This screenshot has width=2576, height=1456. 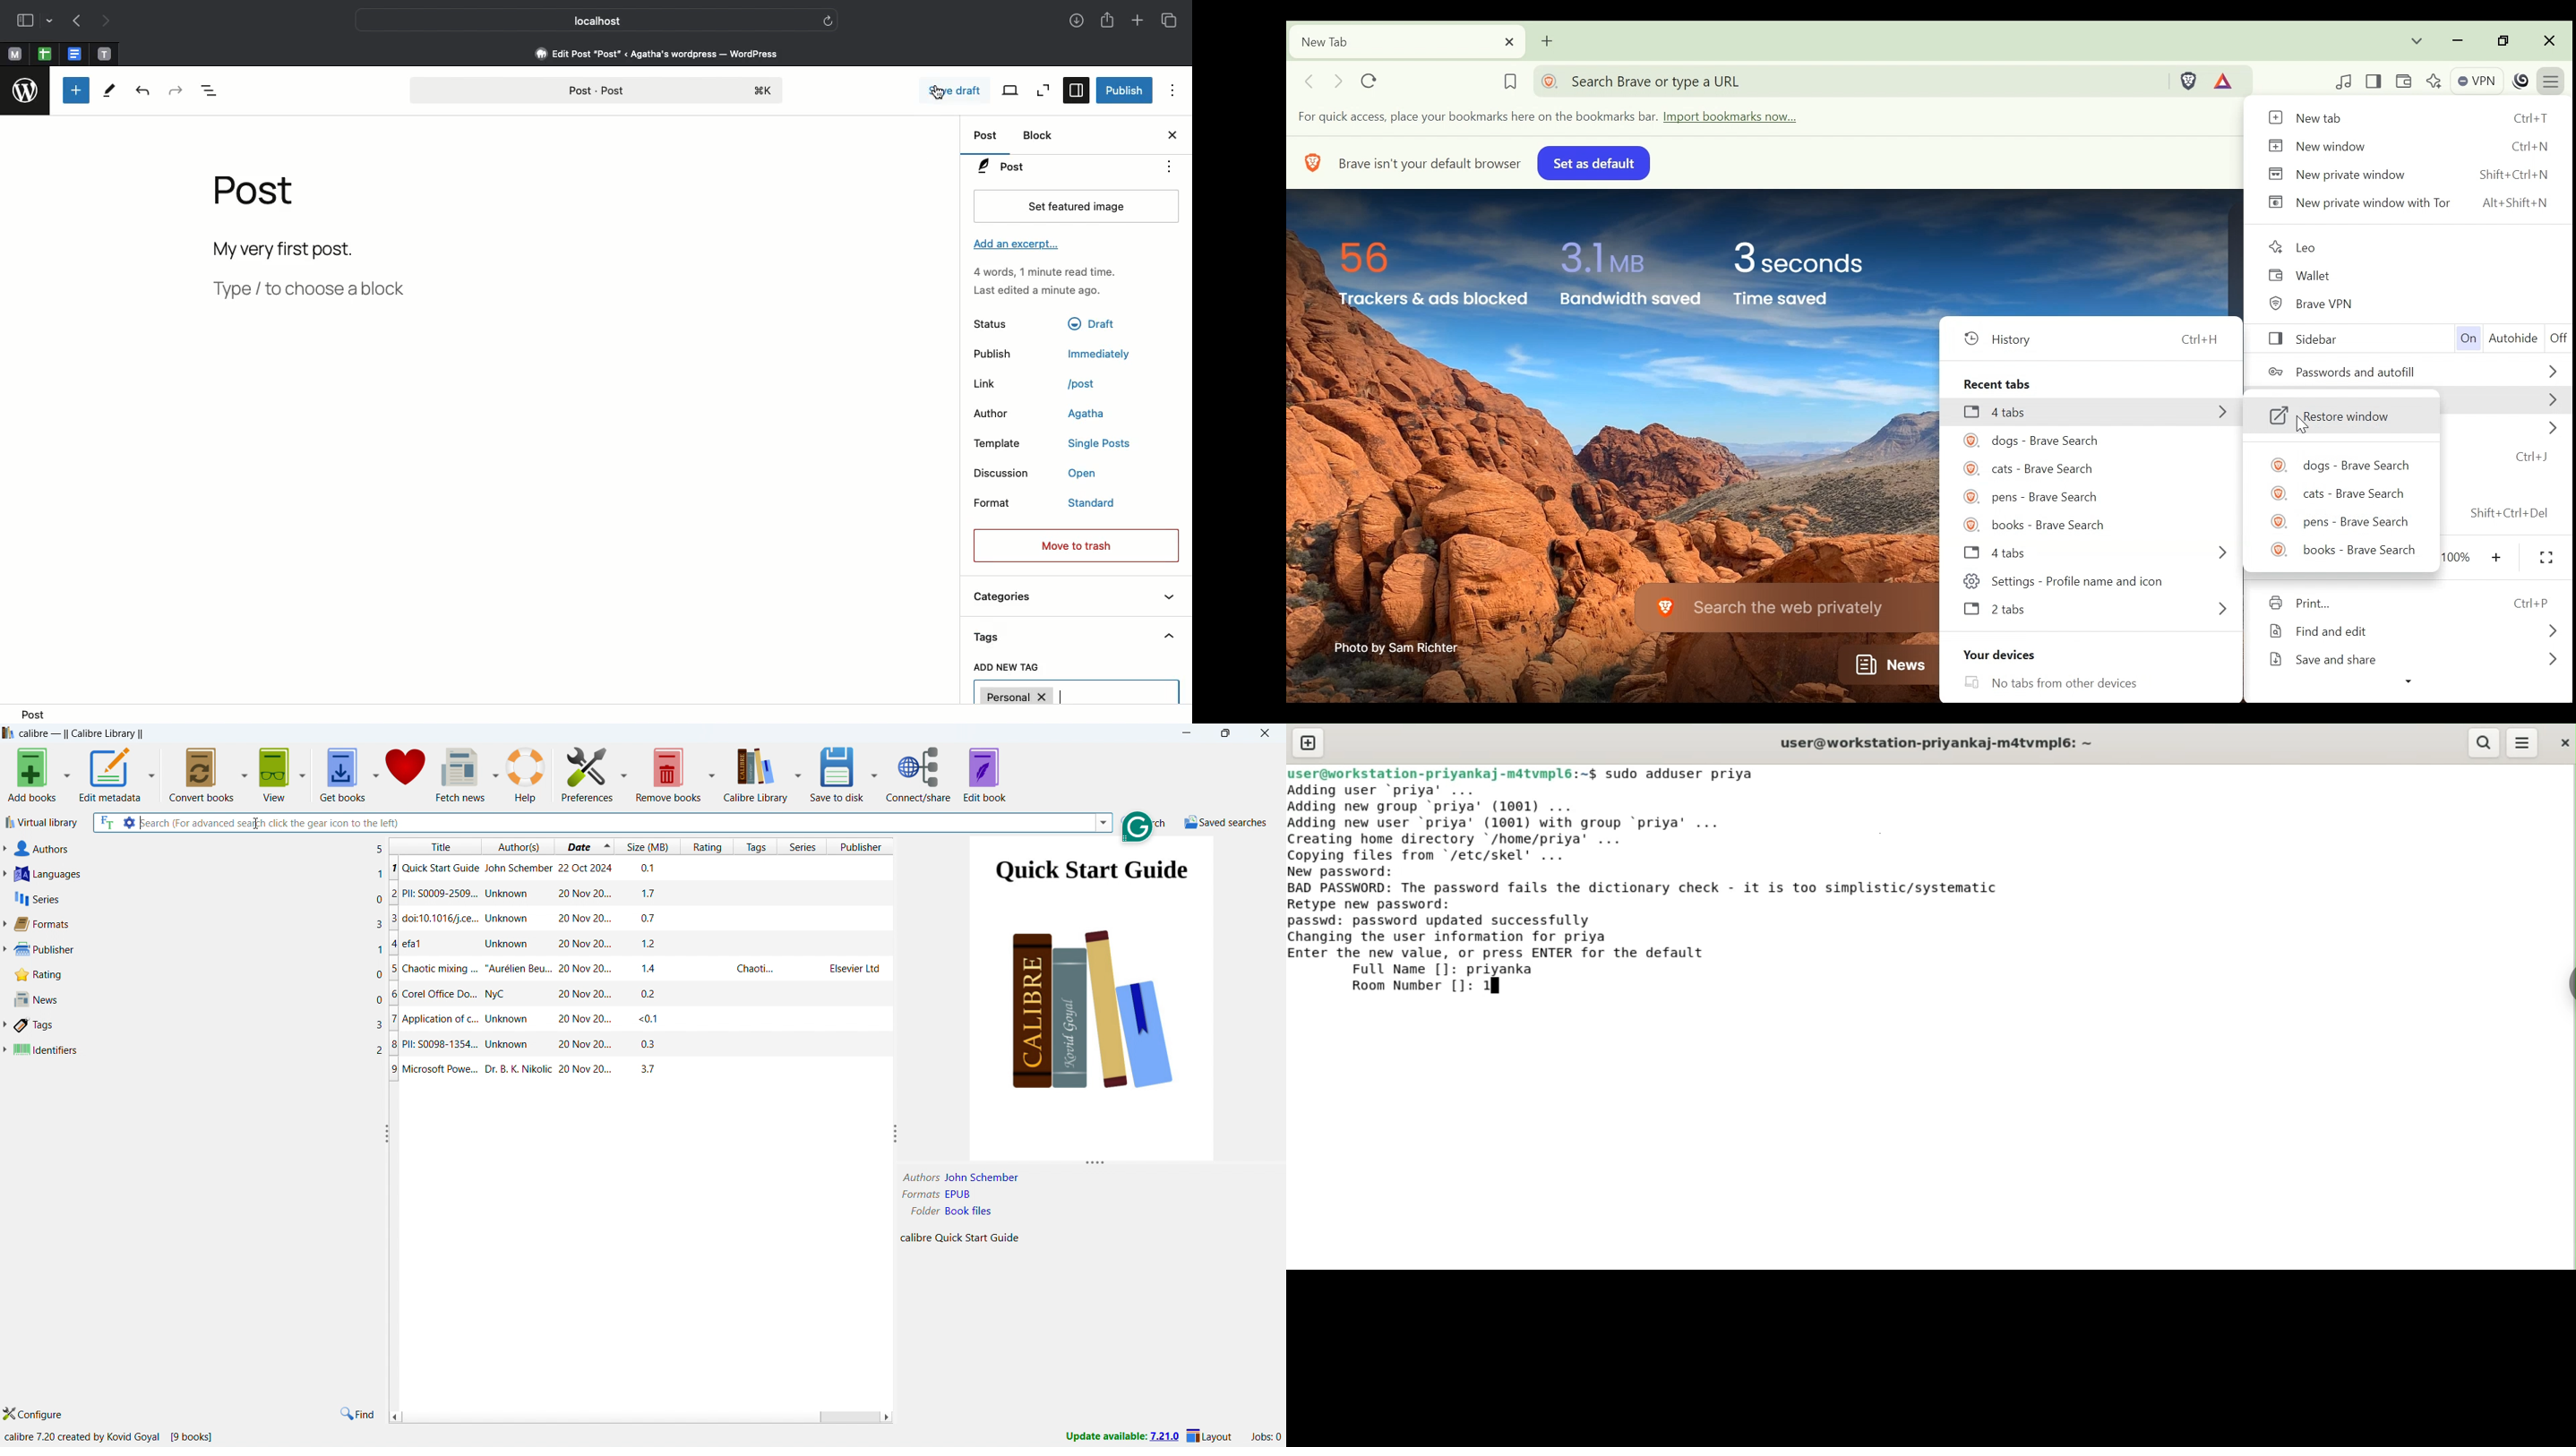 What do you see at coordinates (2011, 610) in the screenshot?
I see `2tabs` at bounding box center [2011, 610].